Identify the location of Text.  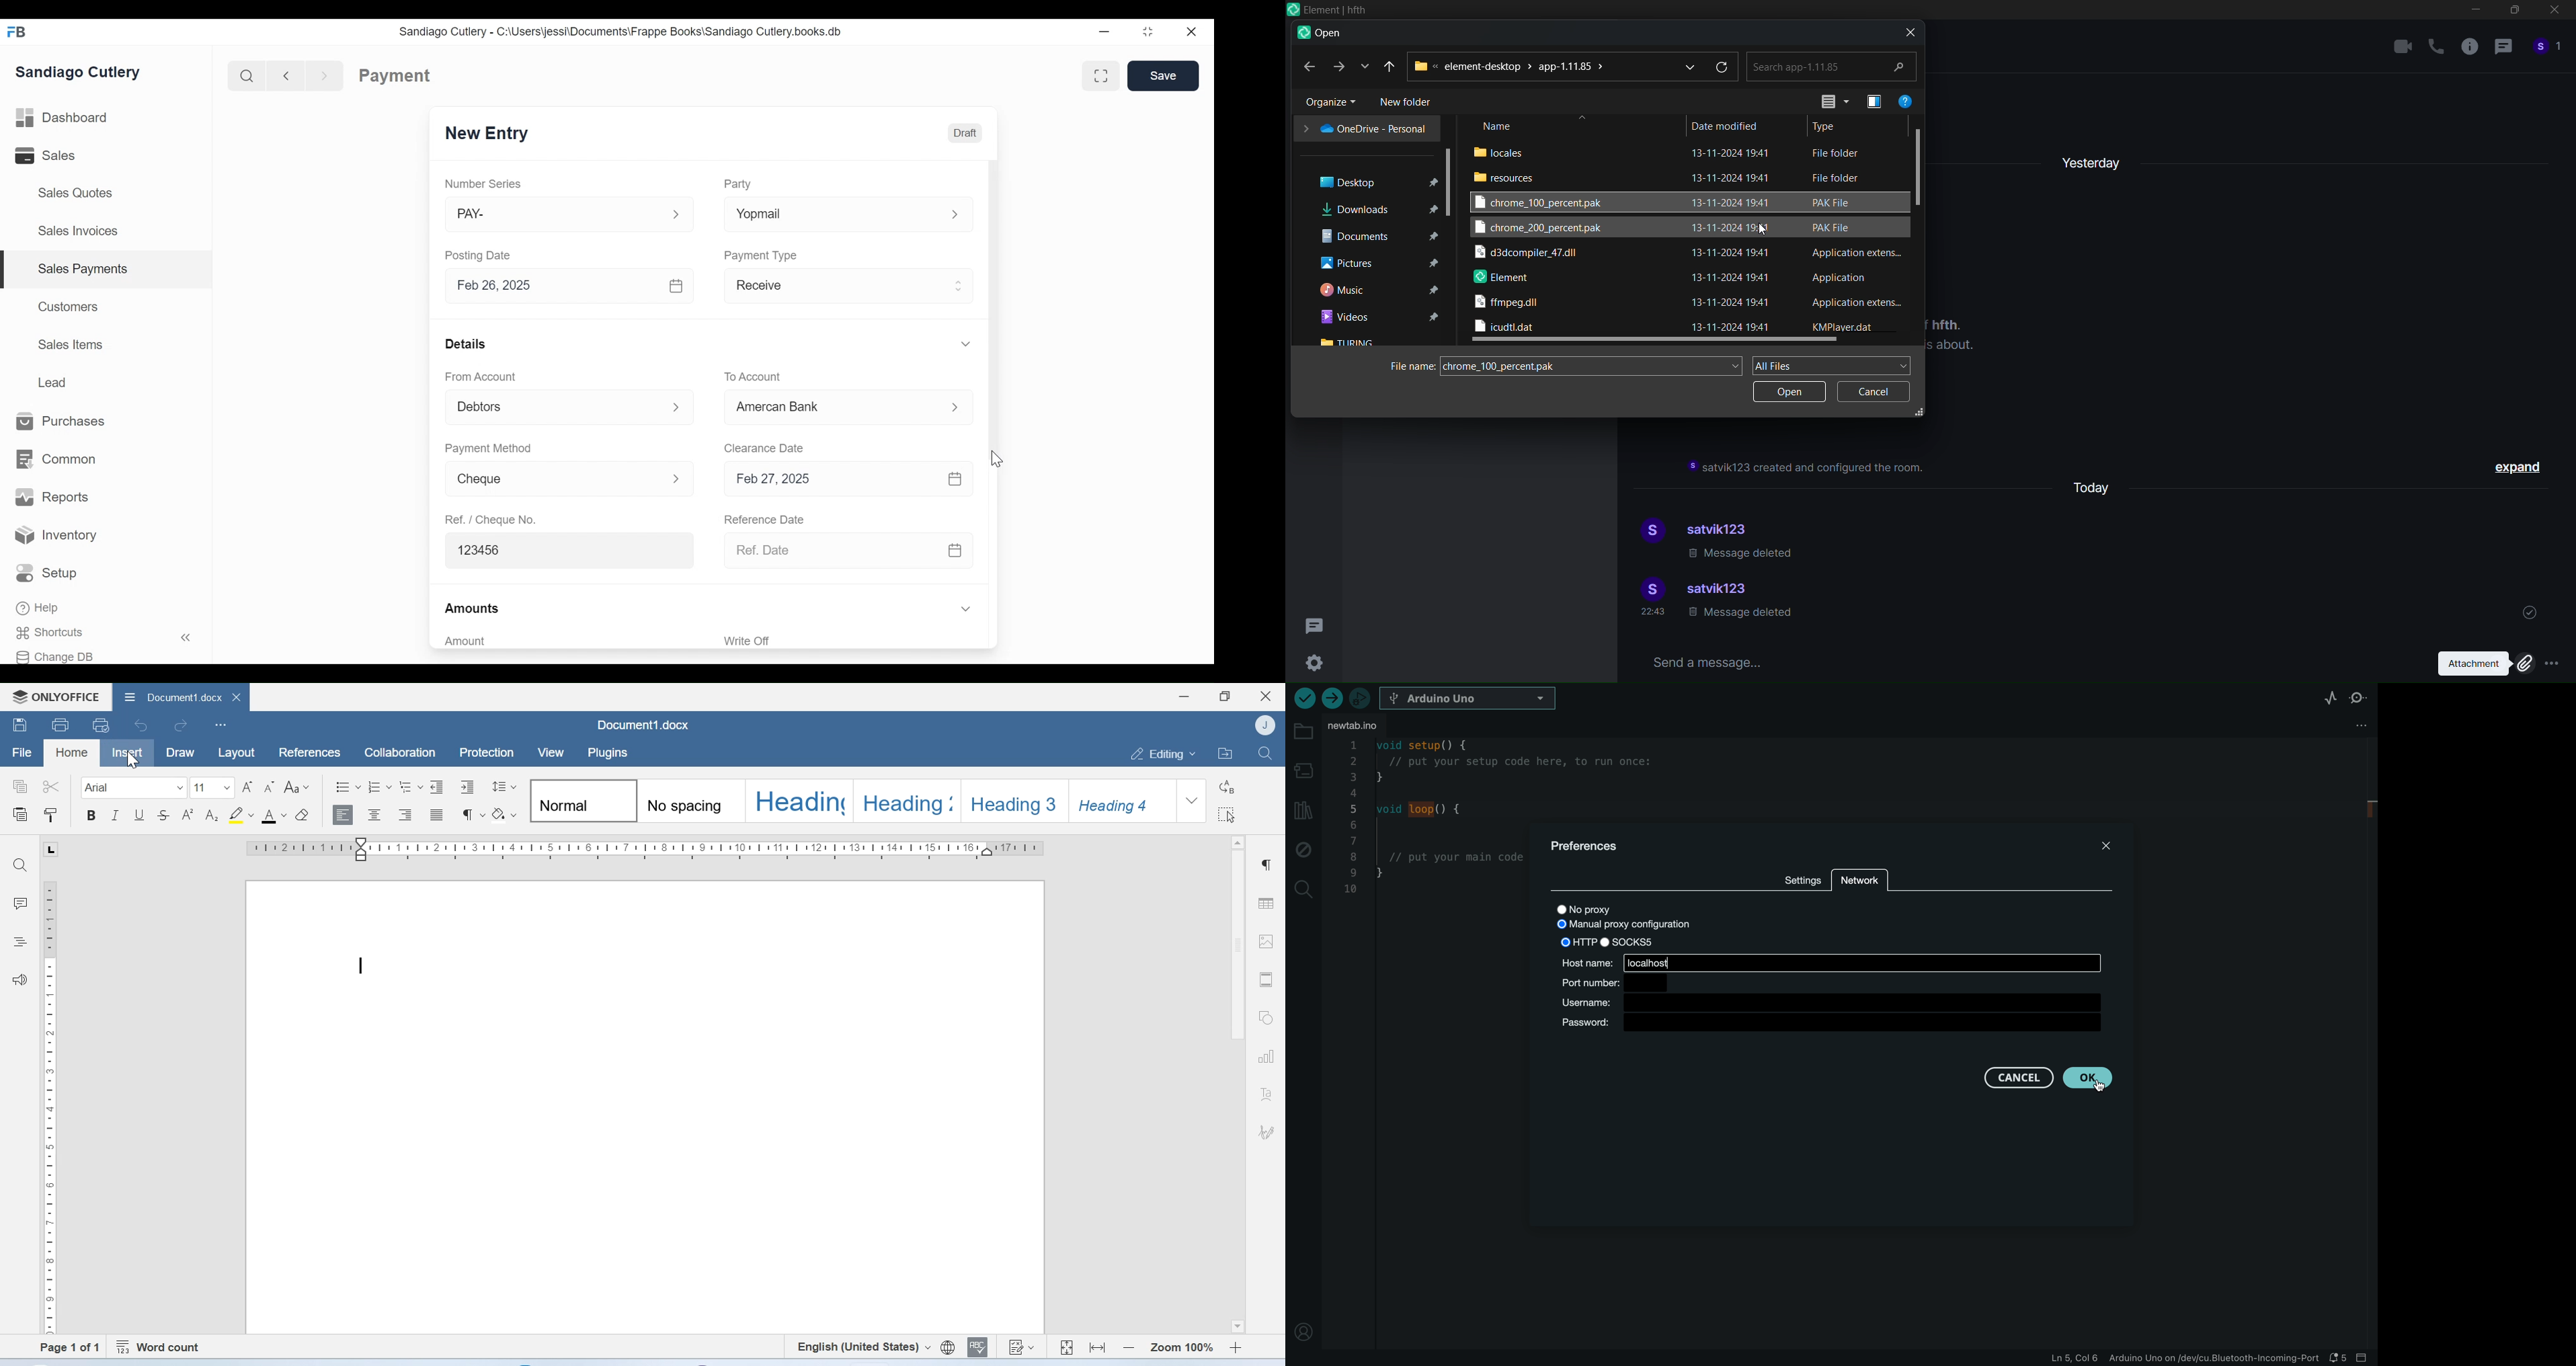
(1266, 1094).